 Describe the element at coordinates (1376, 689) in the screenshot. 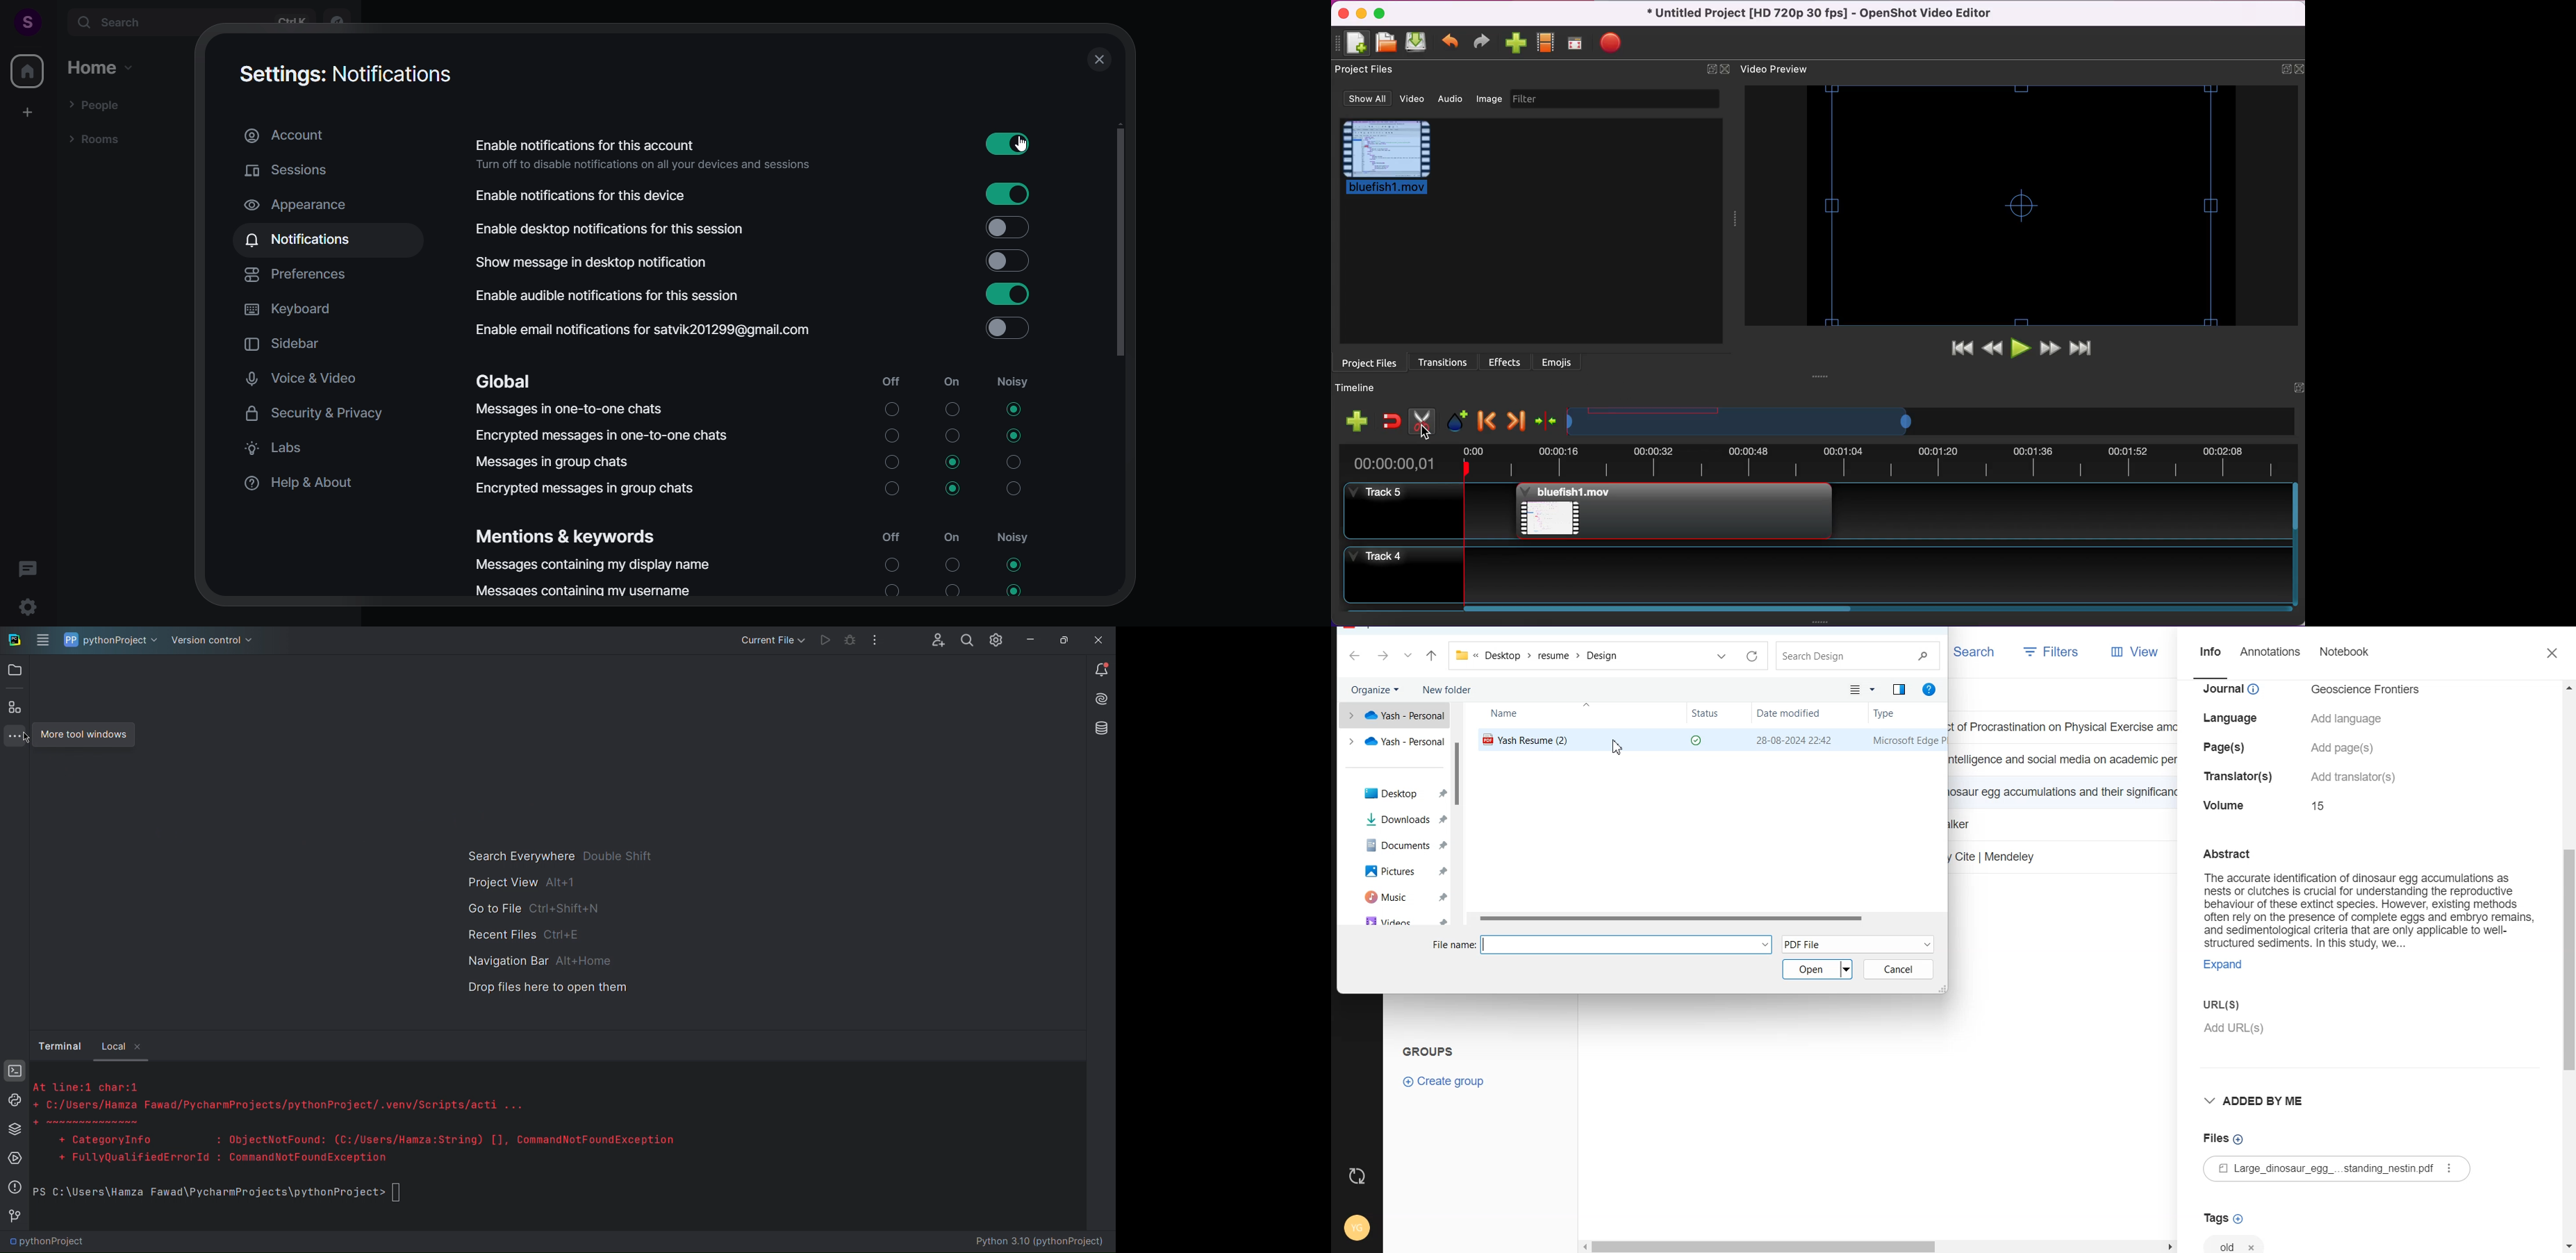

I see `Organize` at that location.